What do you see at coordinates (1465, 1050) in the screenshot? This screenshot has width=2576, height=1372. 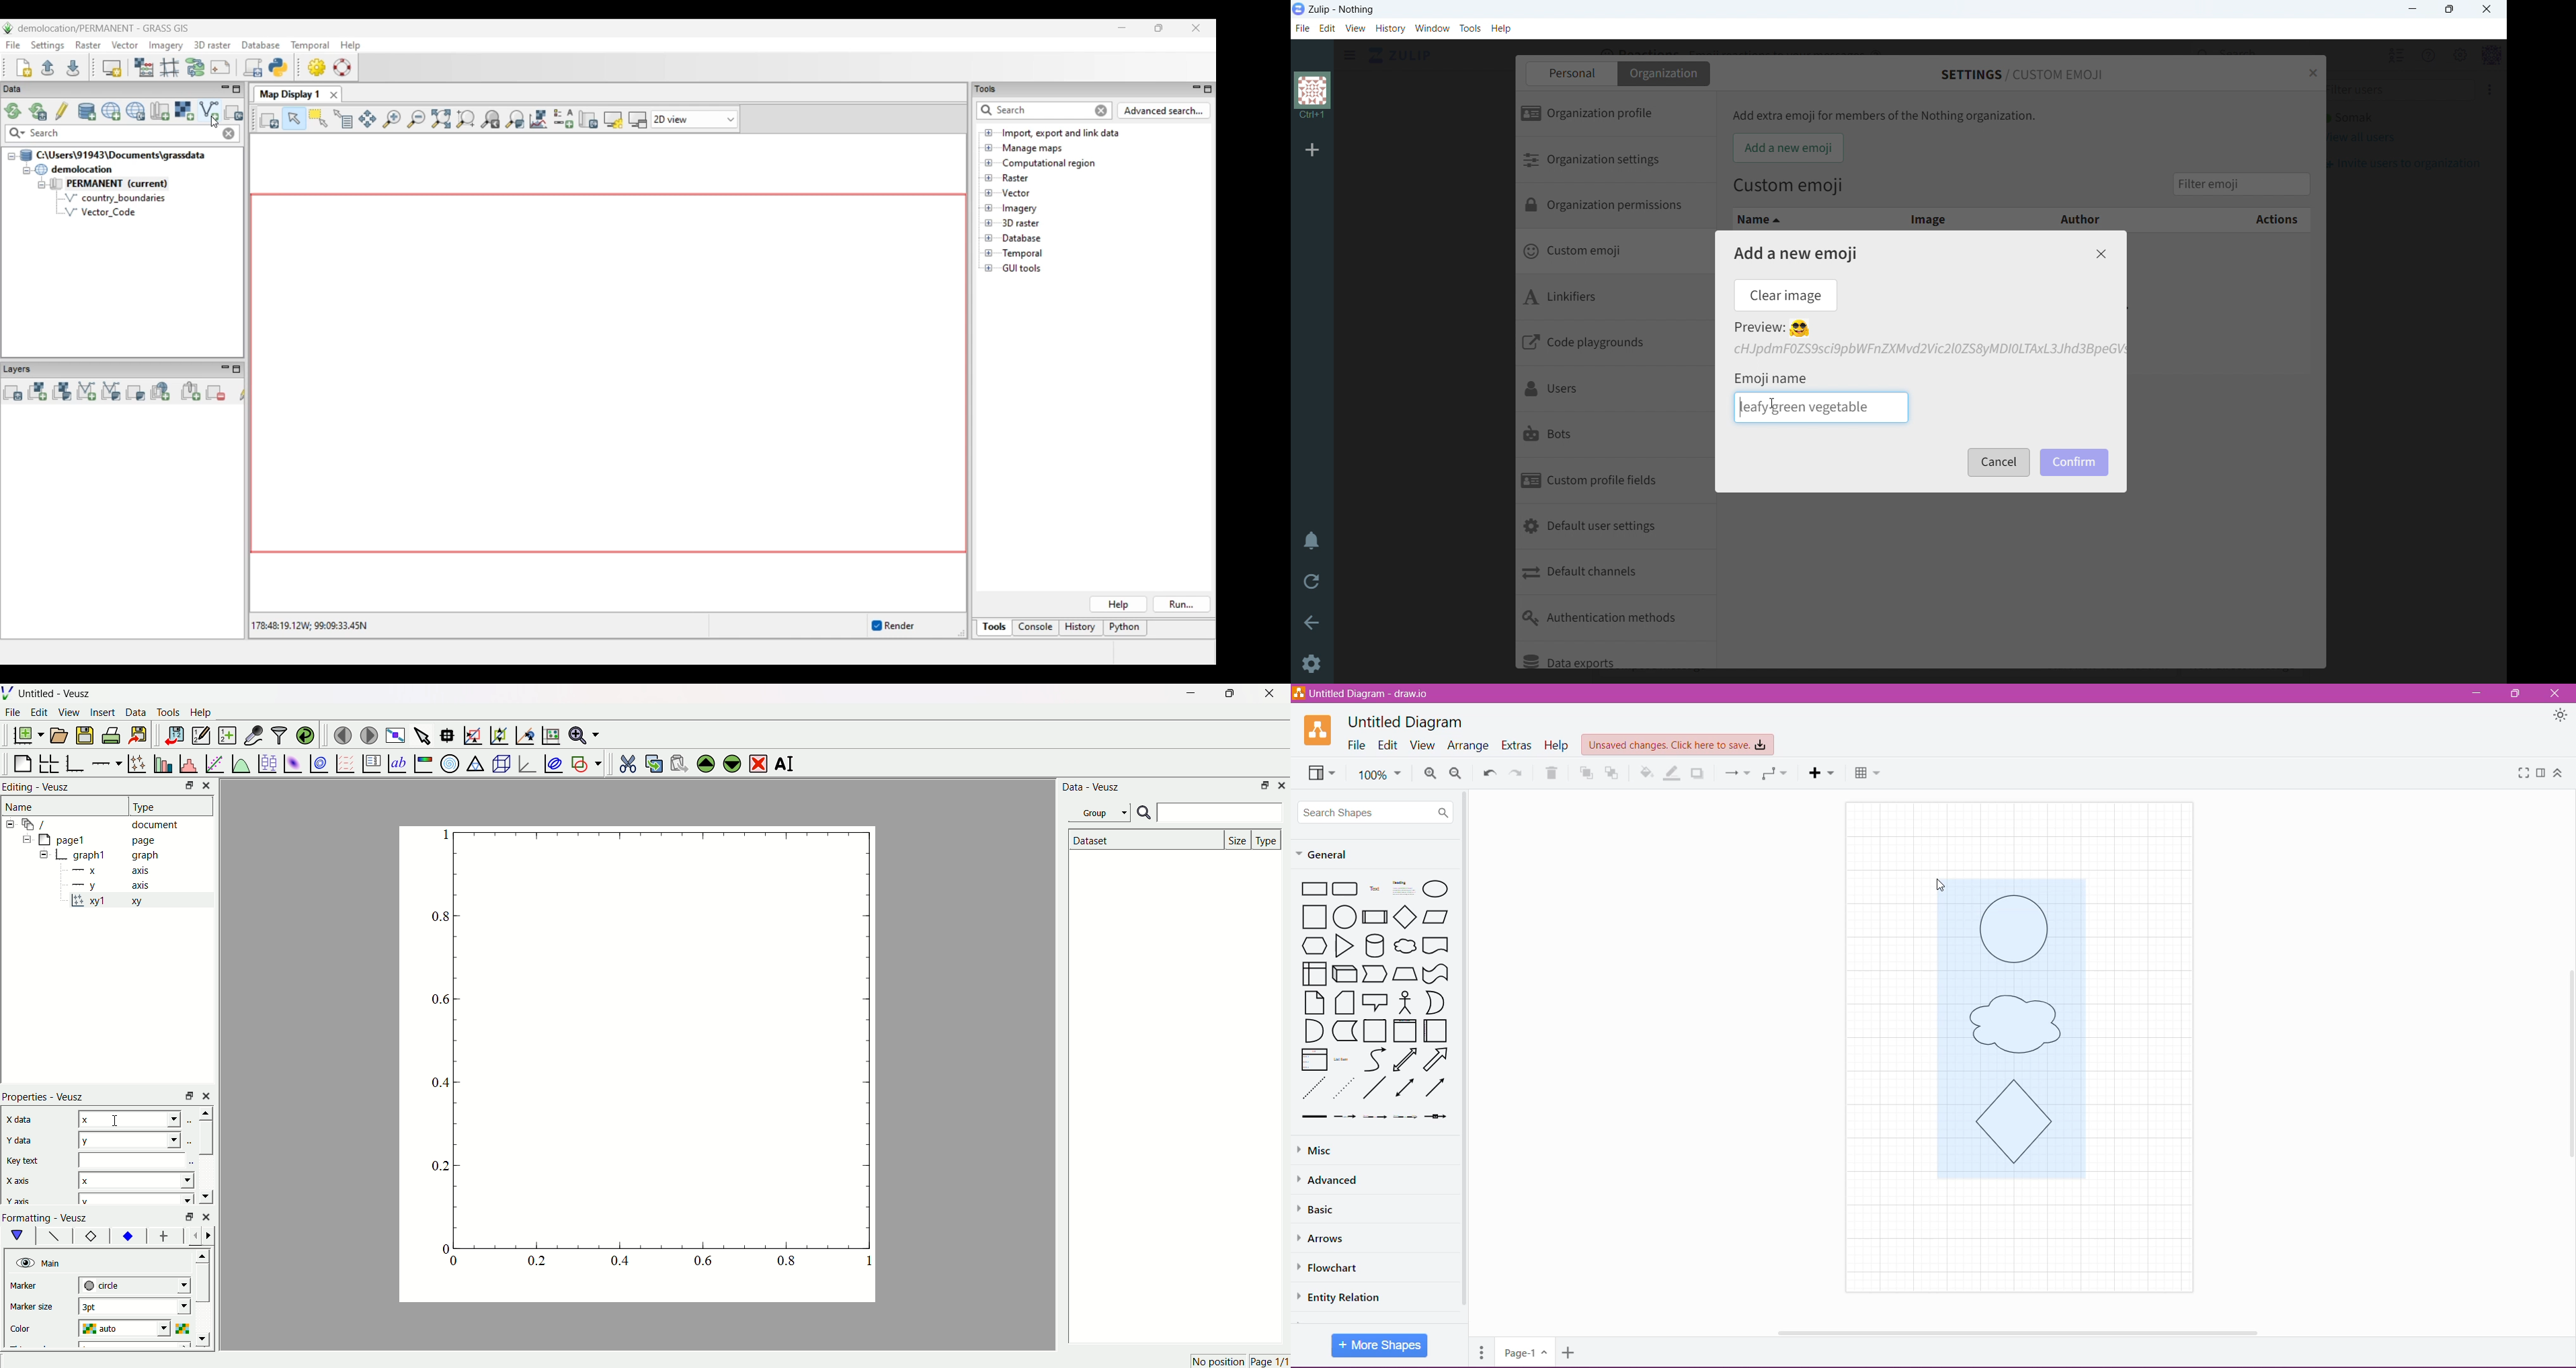 I see `Vertical Scroll Bar` at bounding box center [1465, 1050].